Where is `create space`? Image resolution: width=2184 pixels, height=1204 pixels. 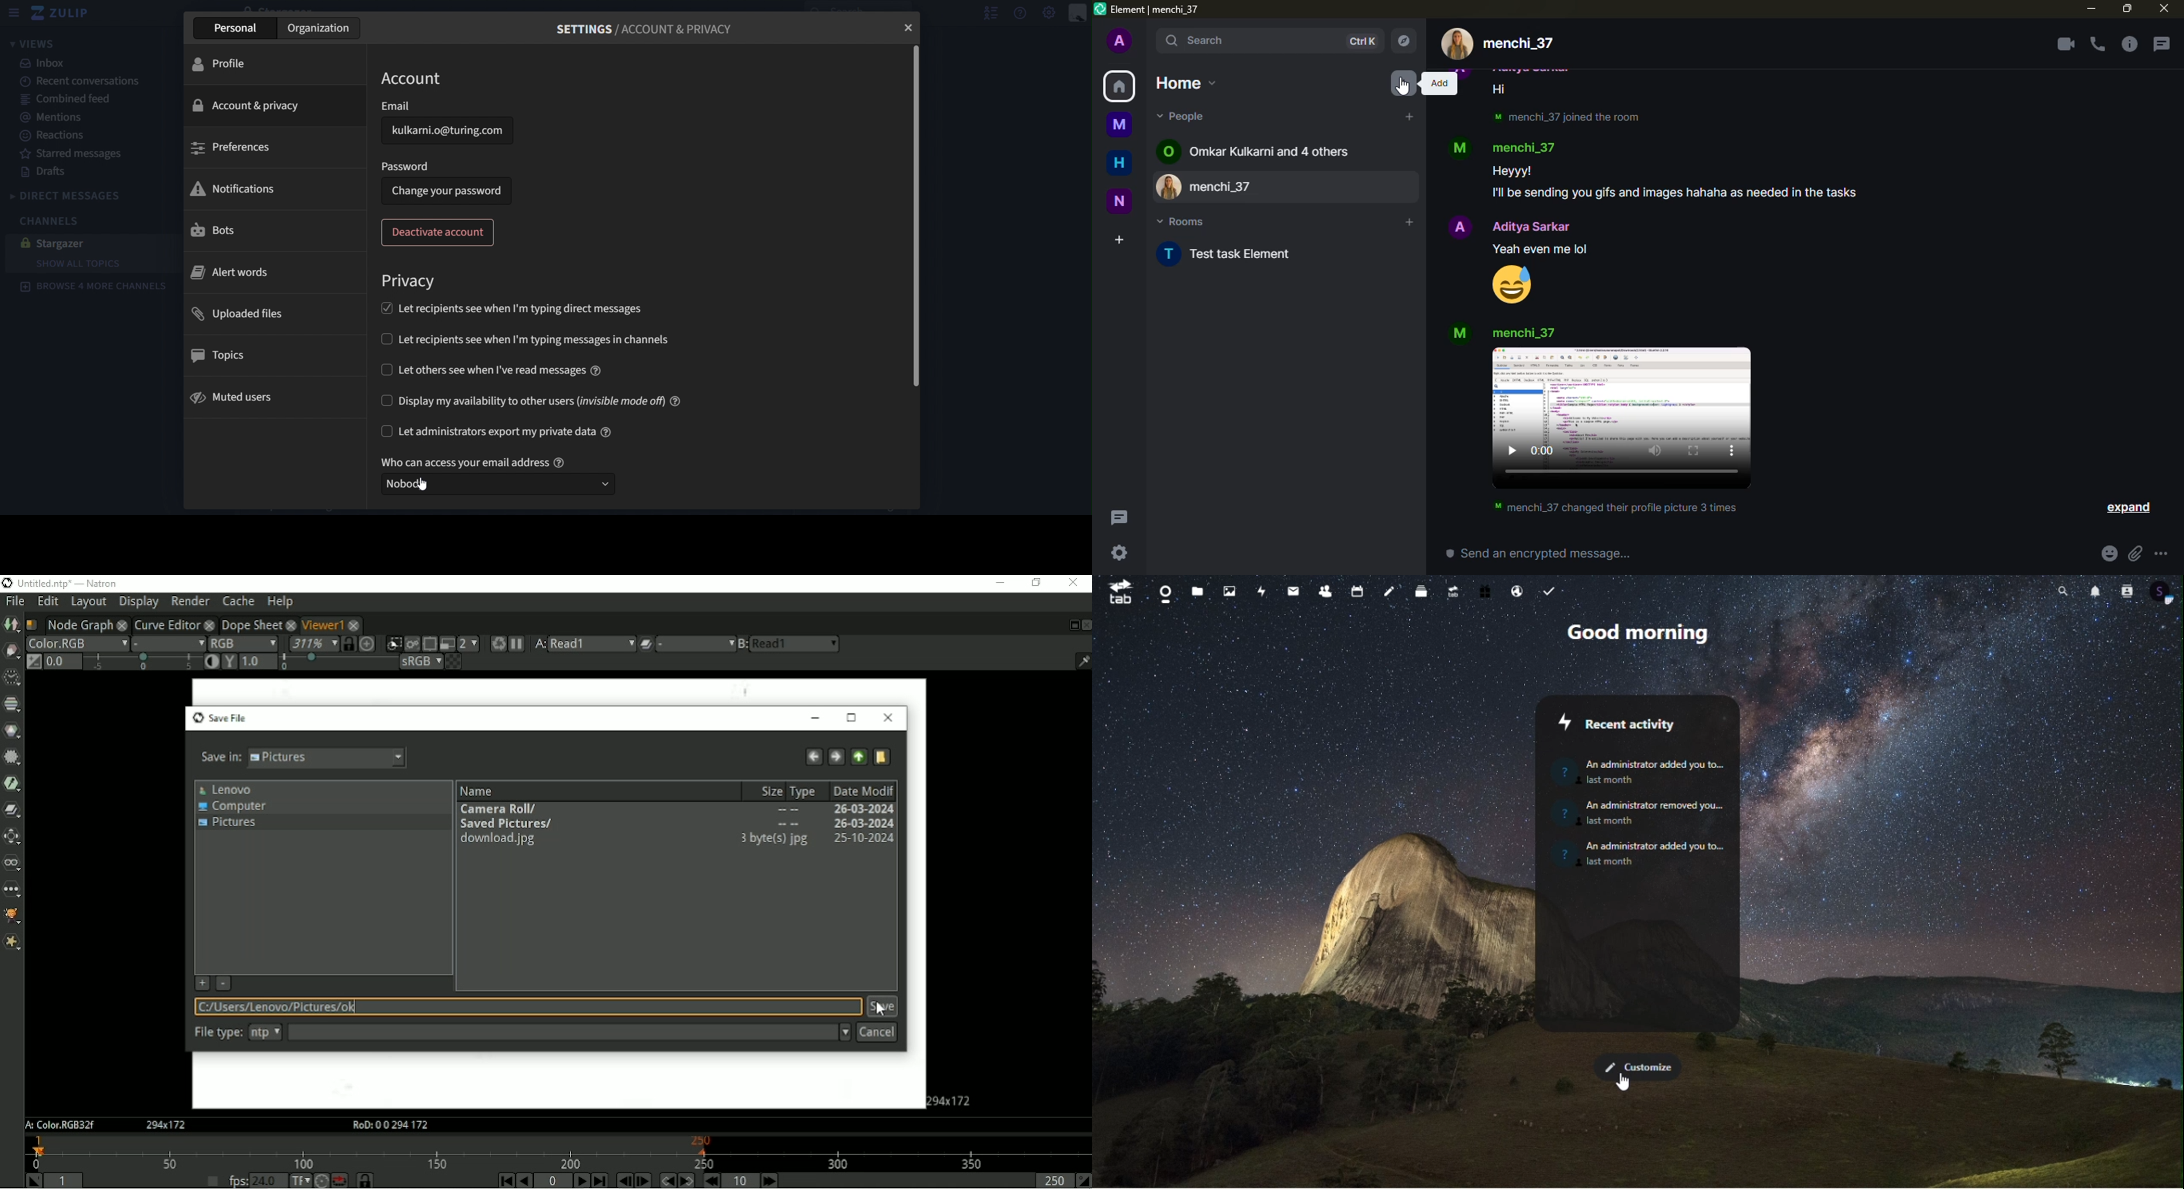
create space is located at coordinates (1119, 240).